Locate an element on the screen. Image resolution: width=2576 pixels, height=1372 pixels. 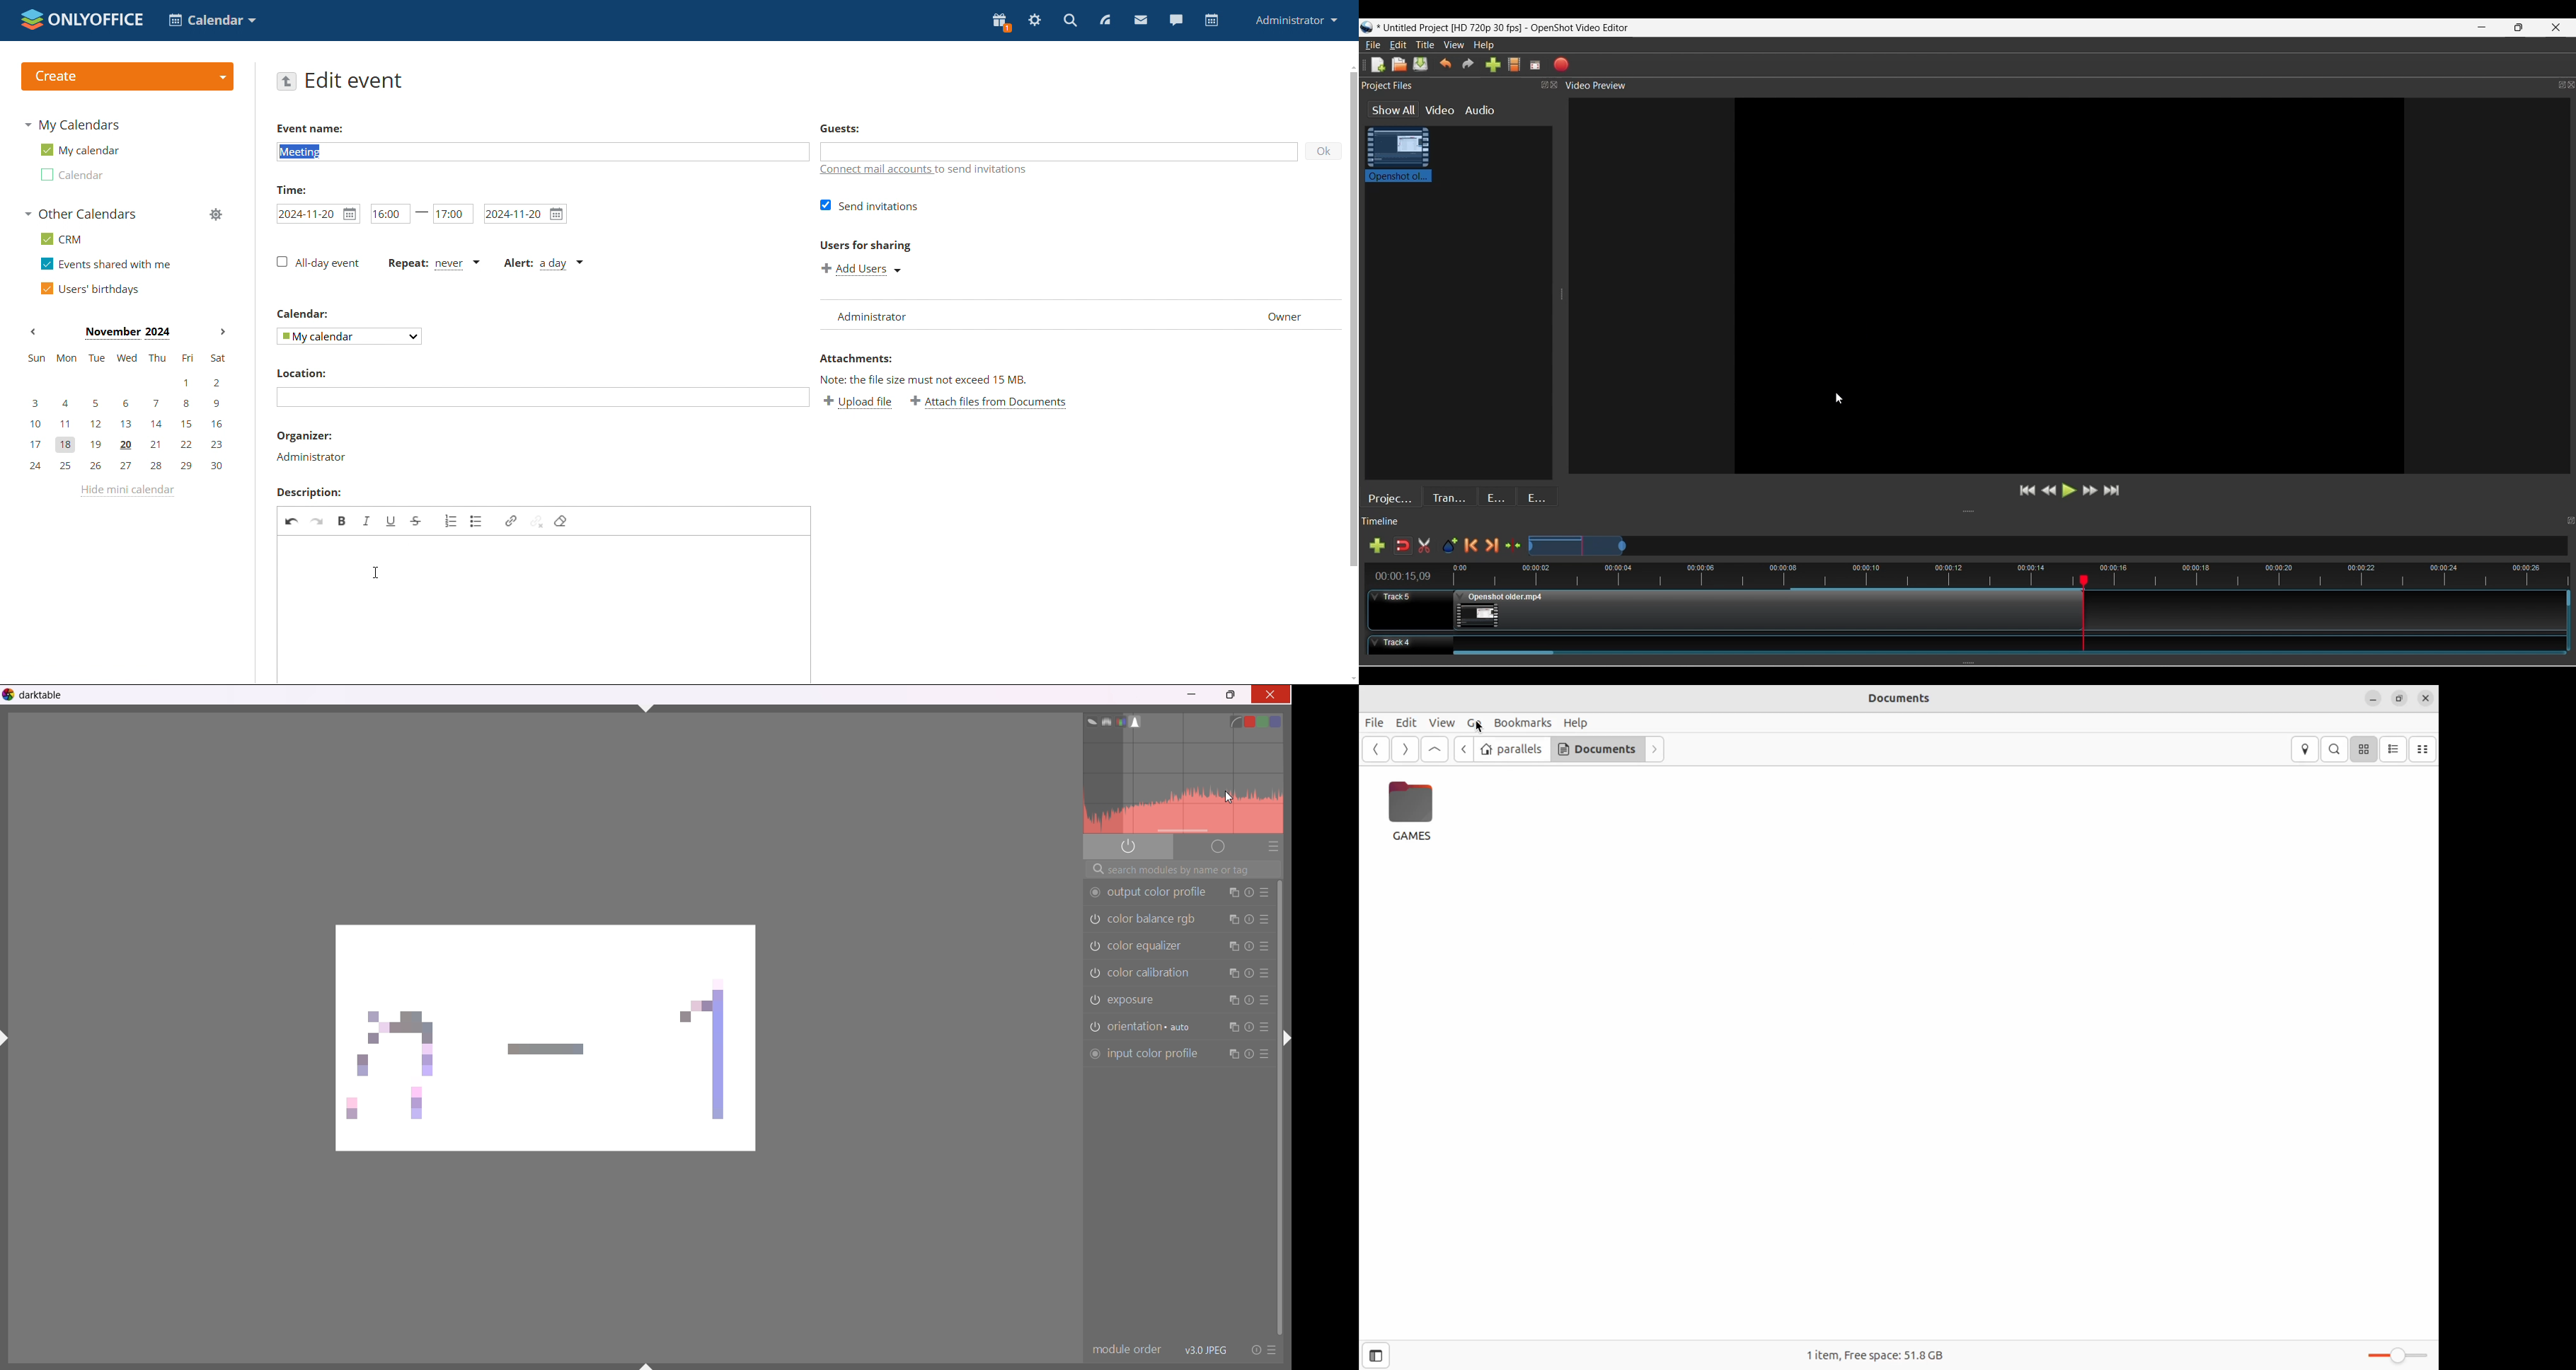
reset parameters is located at coordinates (1249, 945).